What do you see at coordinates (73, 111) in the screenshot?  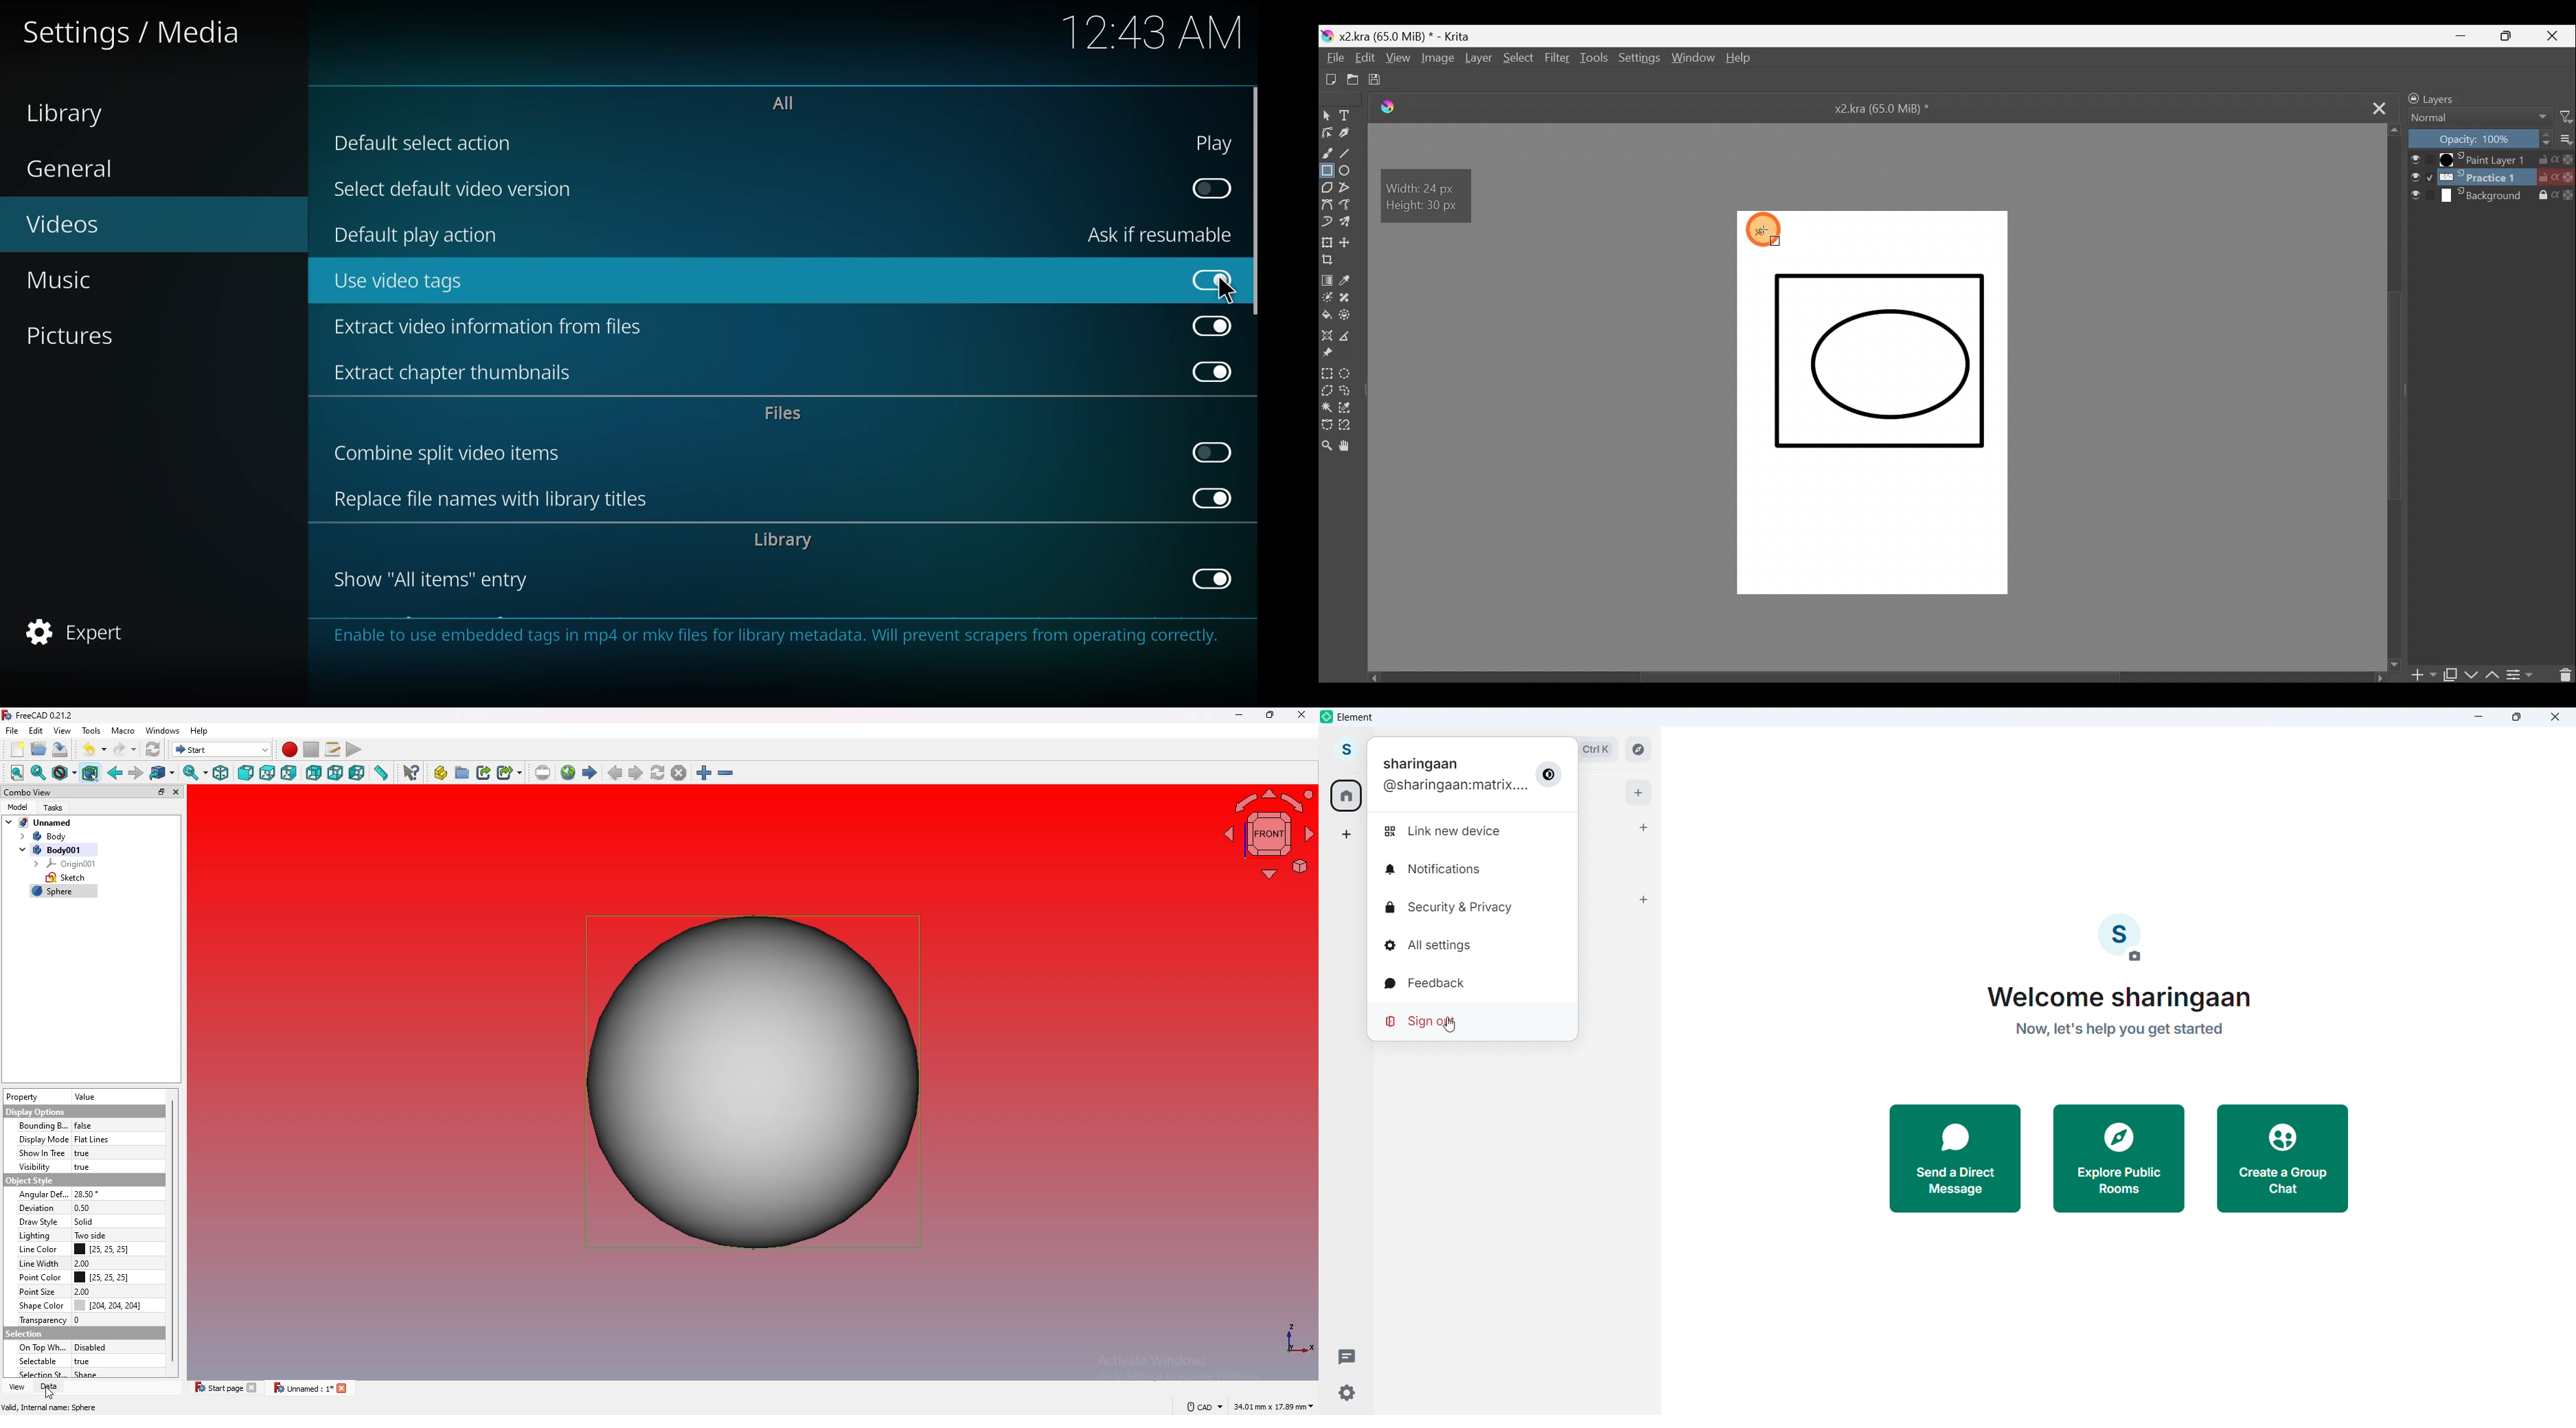 I see `library` at bounding box center [73, 111].